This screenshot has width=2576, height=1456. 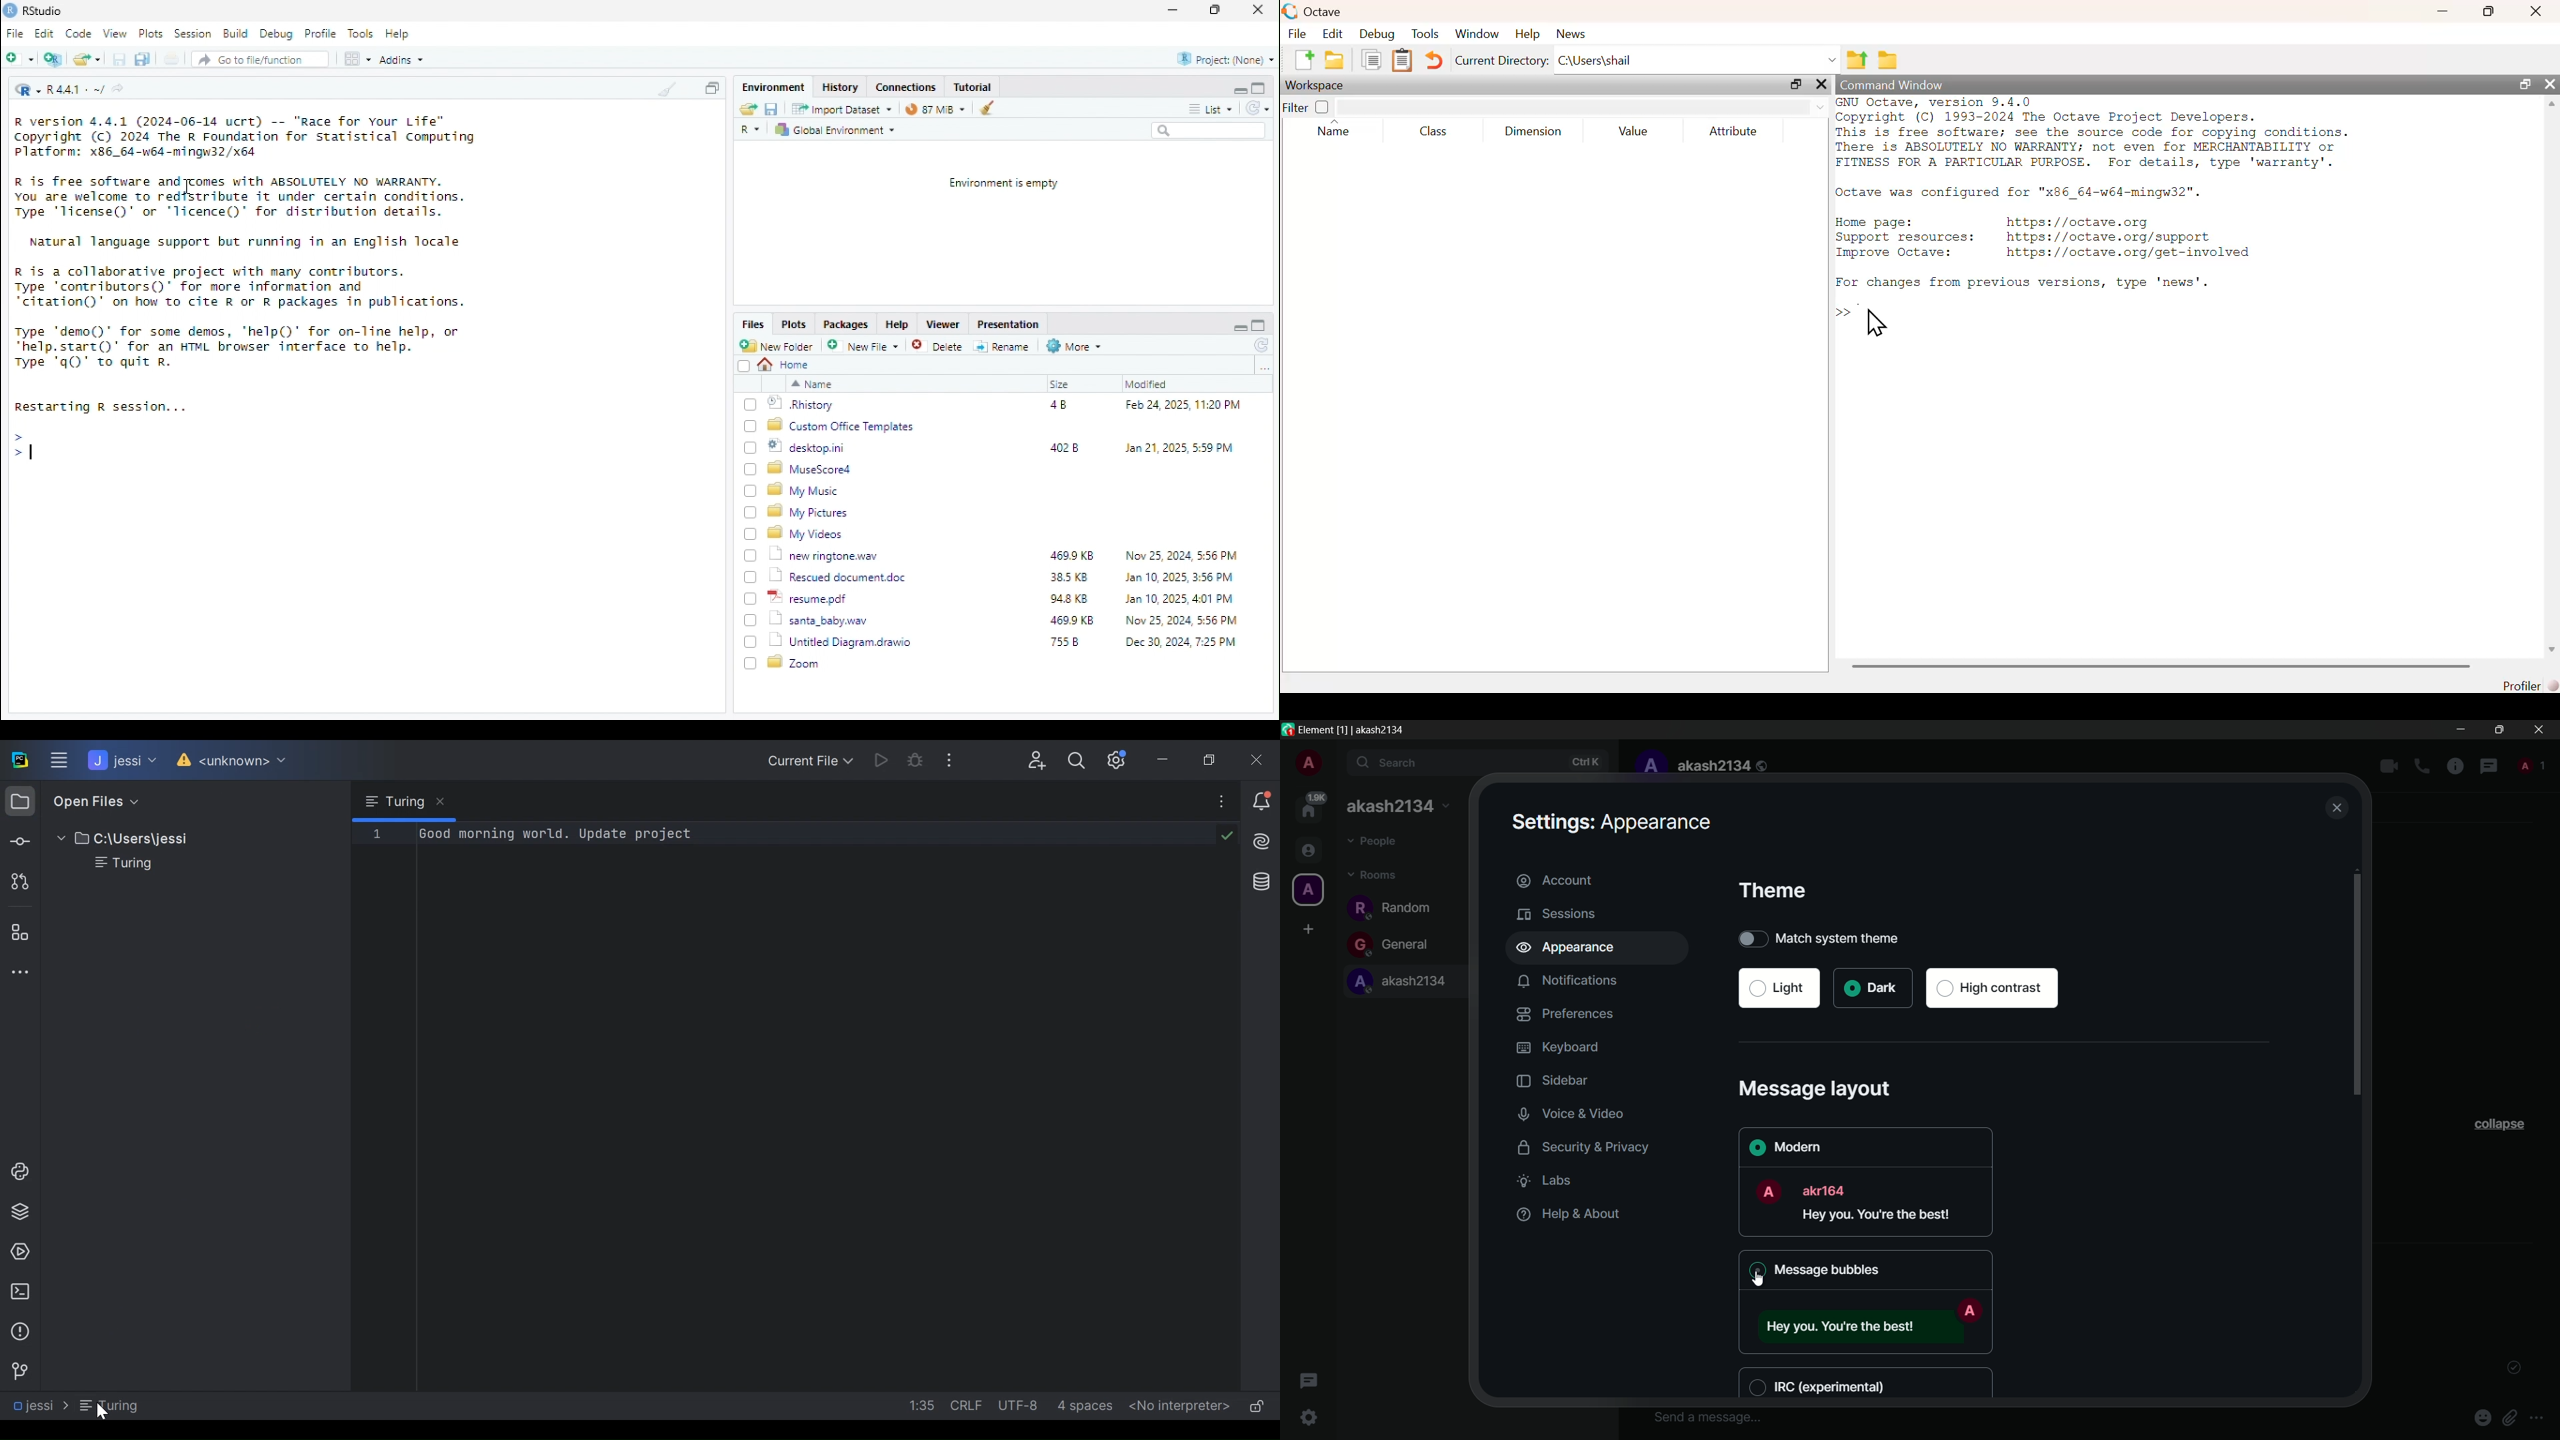 I want to click on Import Dataset, so click(x=841, y=109).